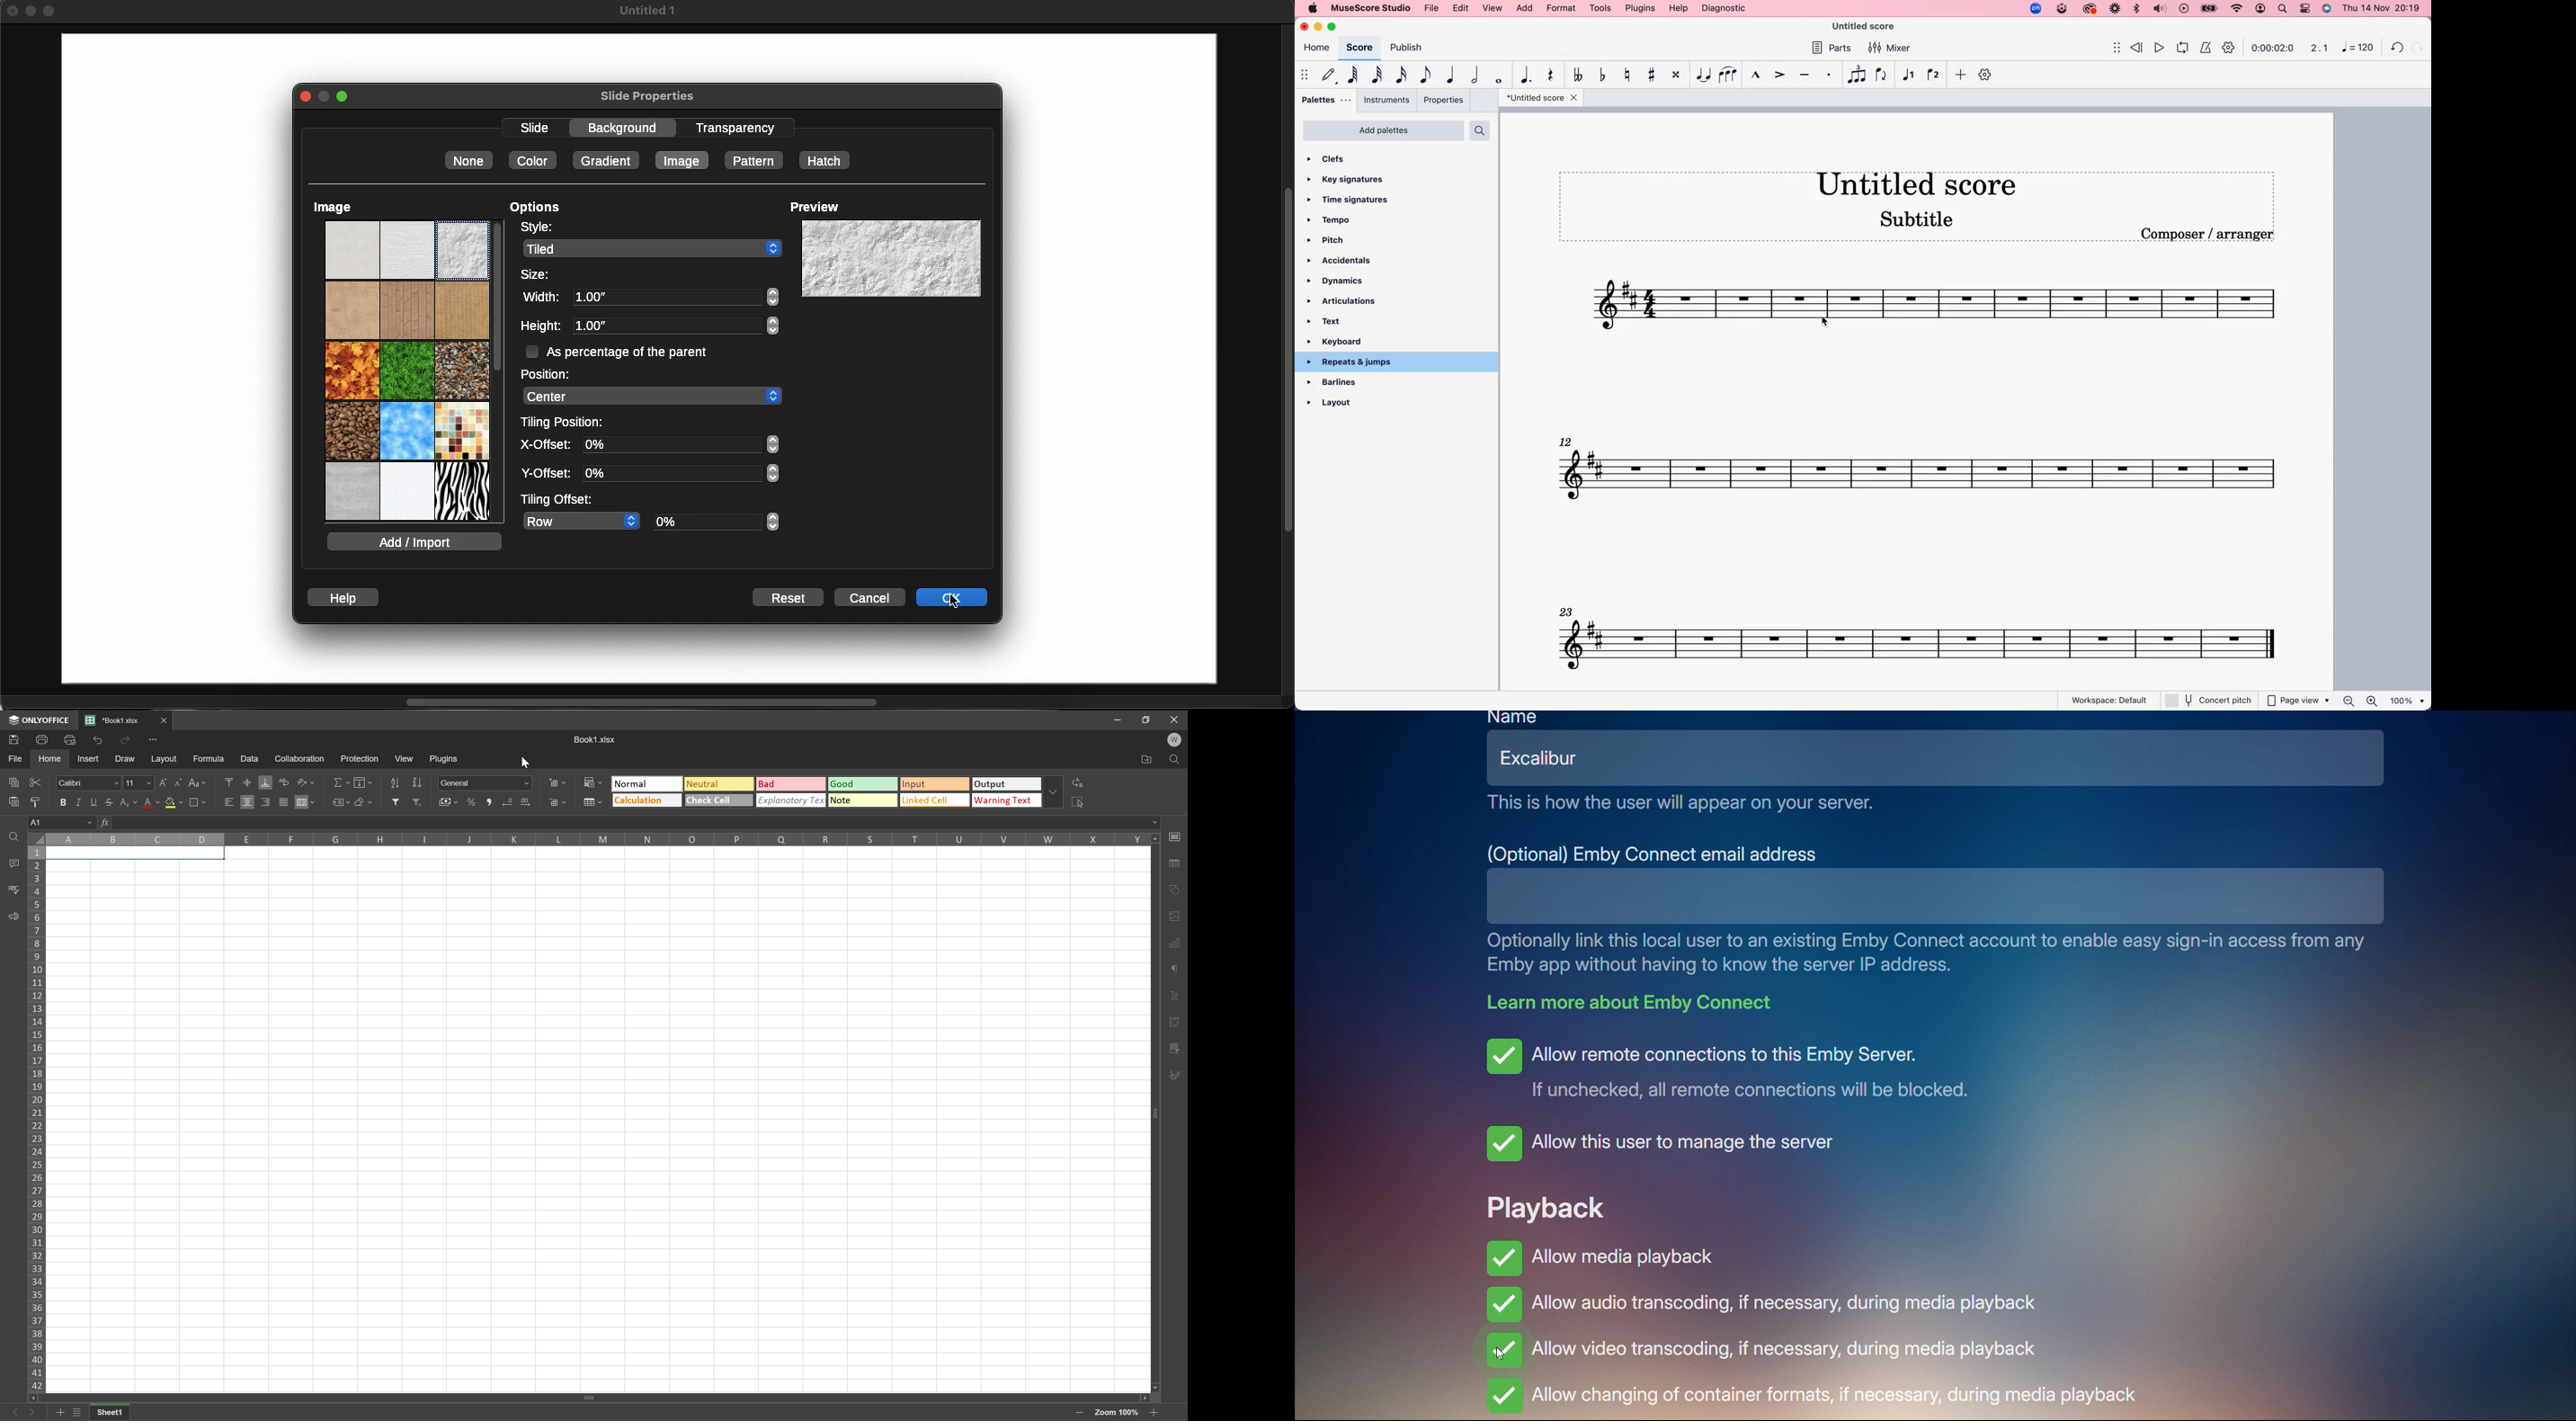 The height and width of the screenshot is (1428, 2576). What do you see at coordinates (566, 421) in the screenshot?
I see `Tiling position:` at bounding box center [566, 421].